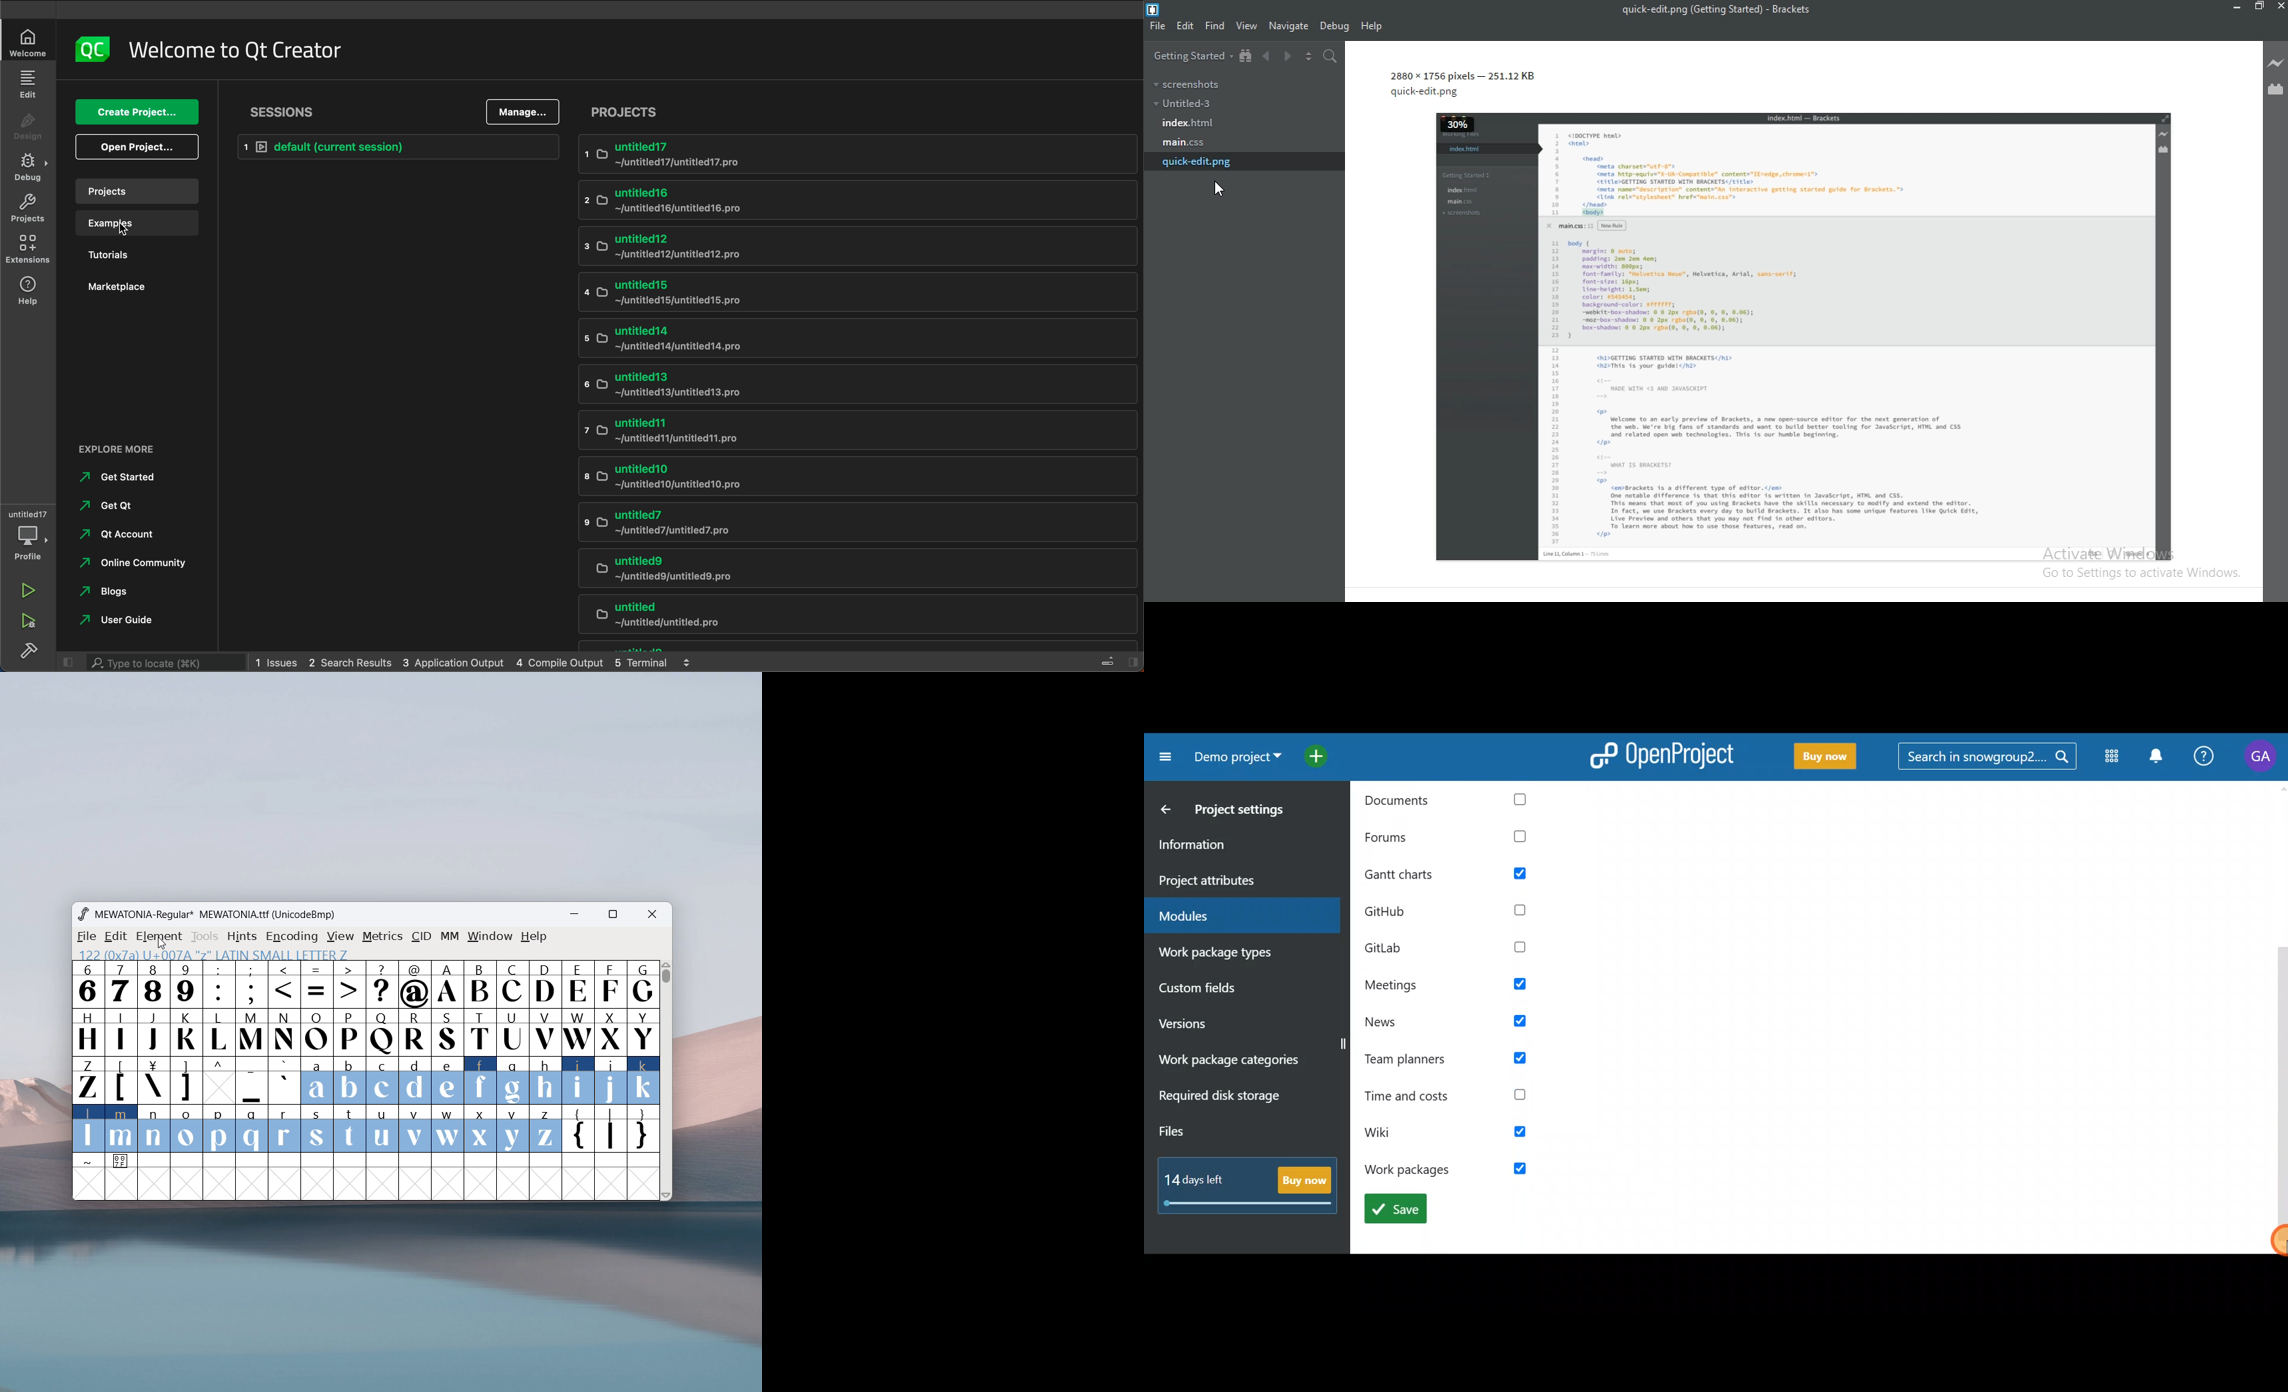  Describe the element at coordinates (243, 936) in the screenshot. I see `hints` at that location.